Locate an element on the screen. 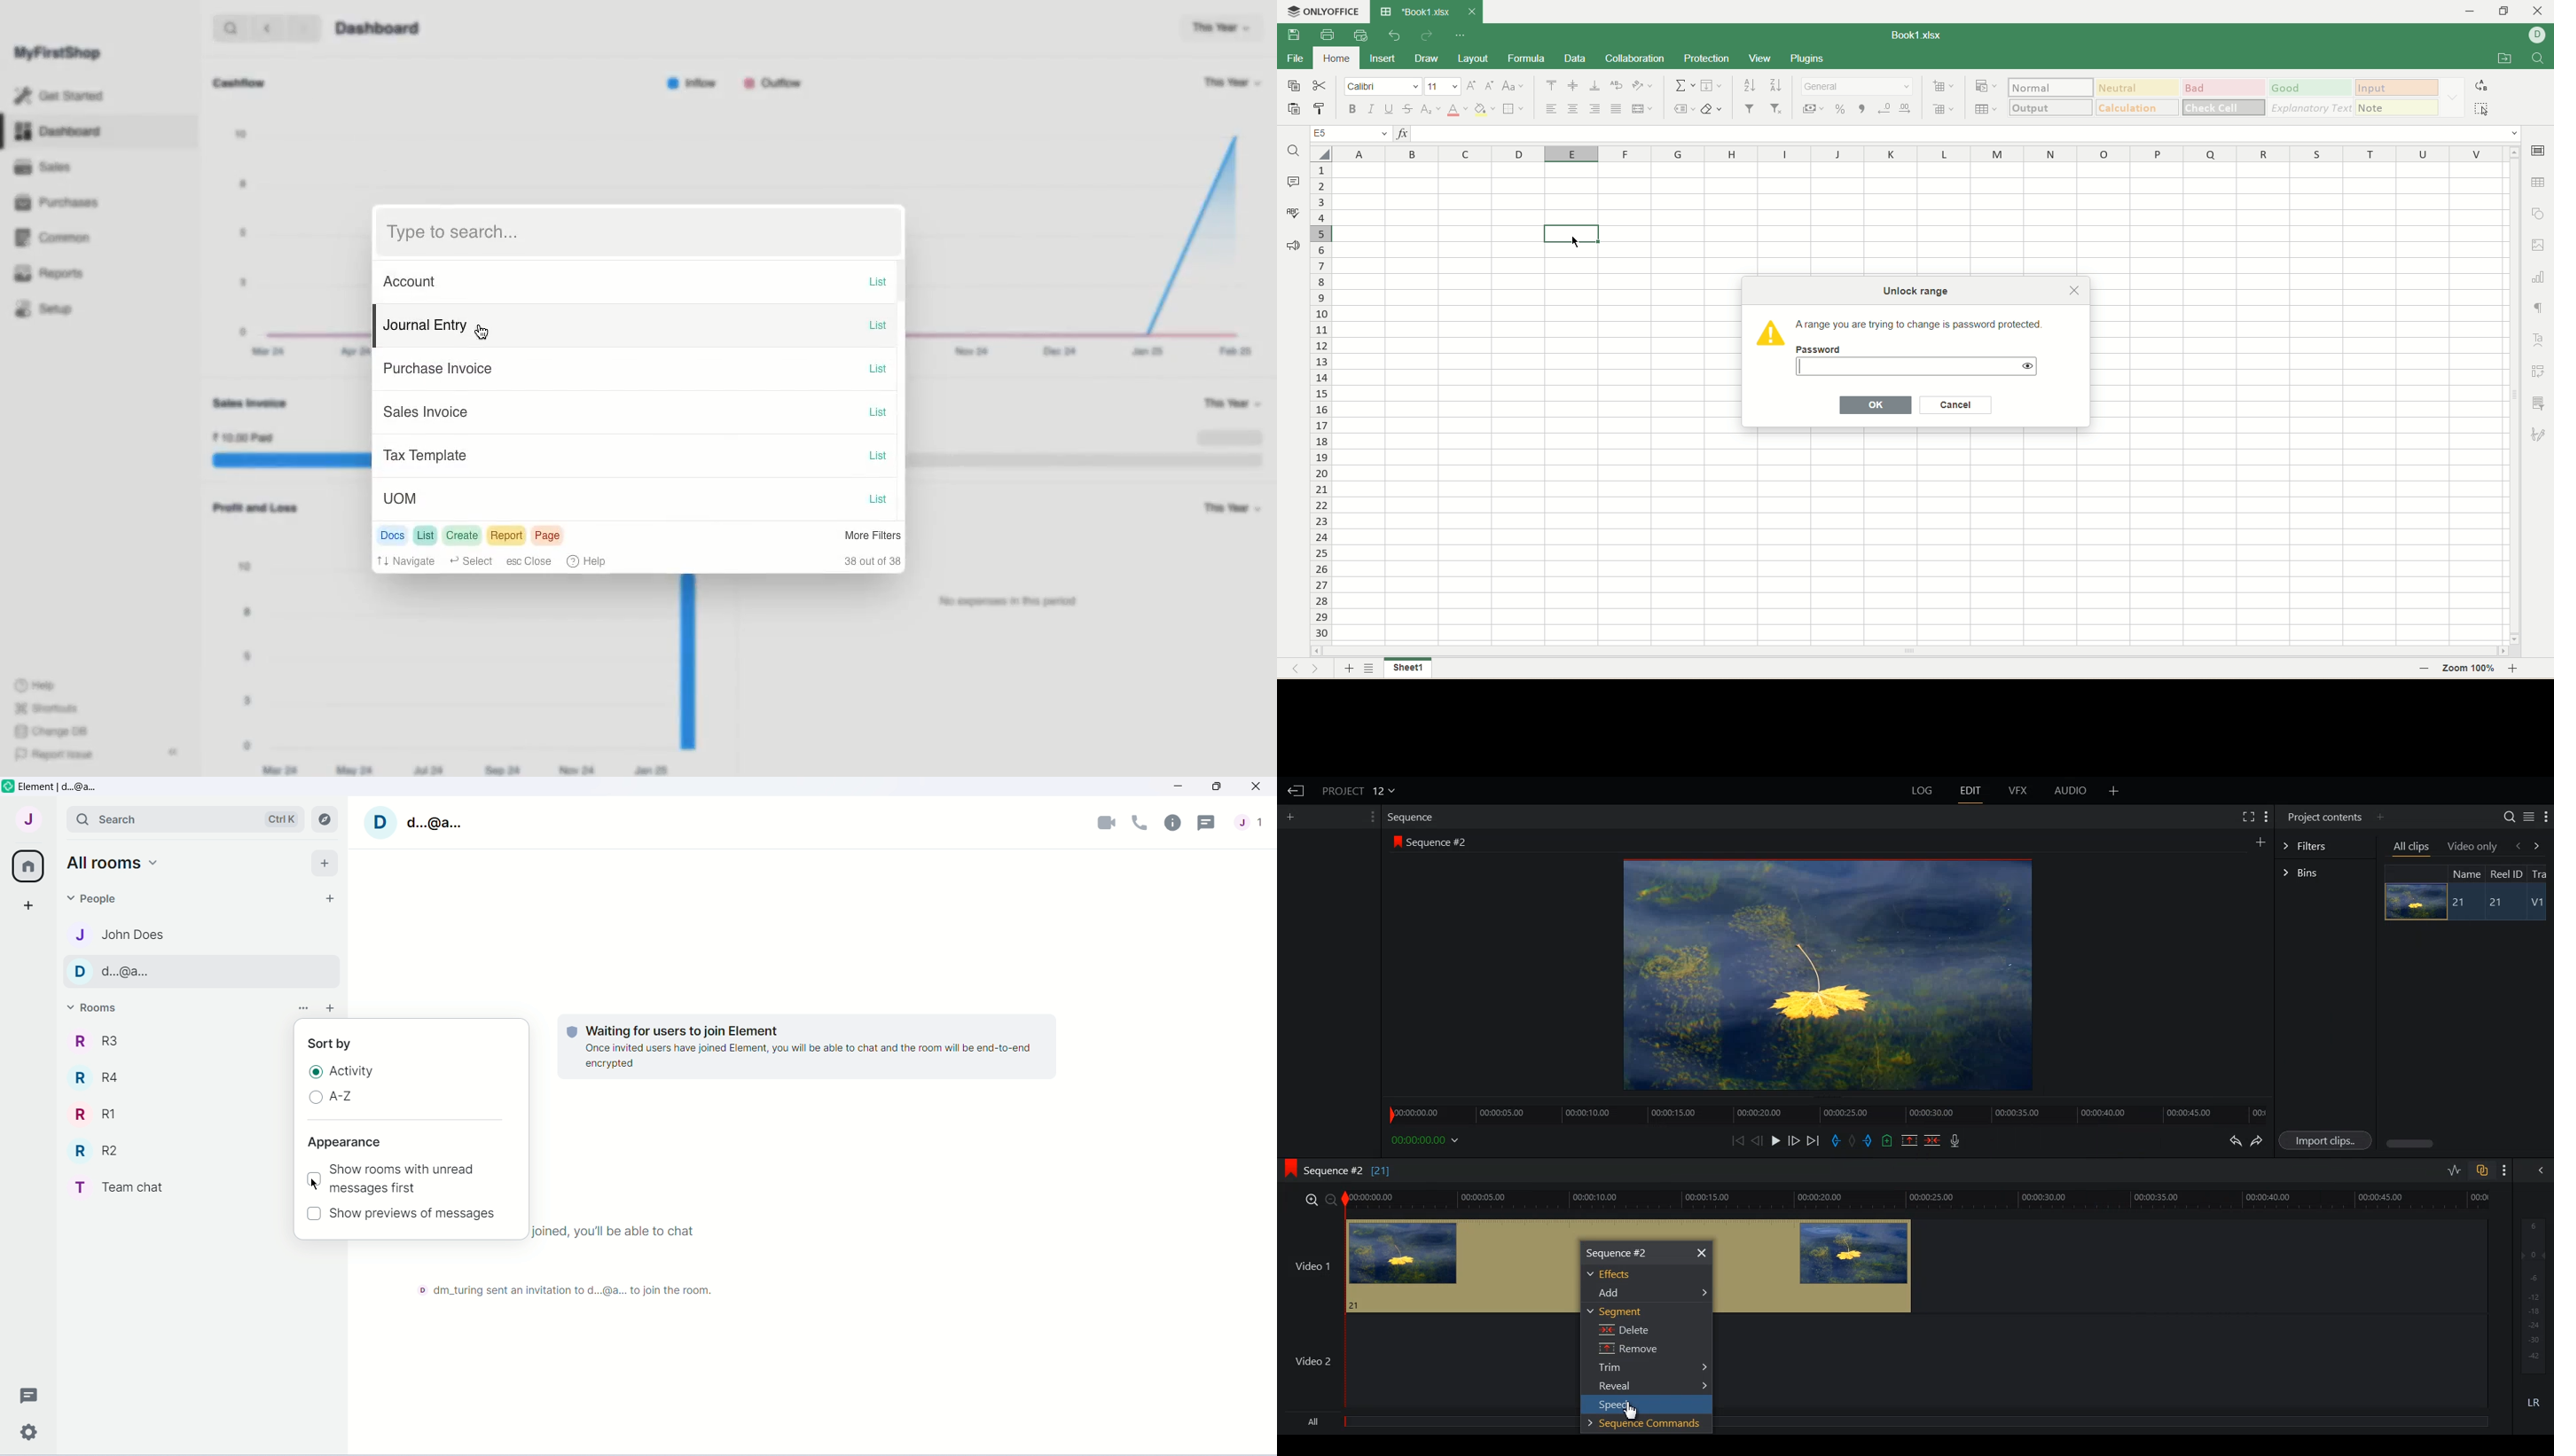 The width and height of the screenshot is (2576, 1456). font size is located at coordinates (1443, 86).